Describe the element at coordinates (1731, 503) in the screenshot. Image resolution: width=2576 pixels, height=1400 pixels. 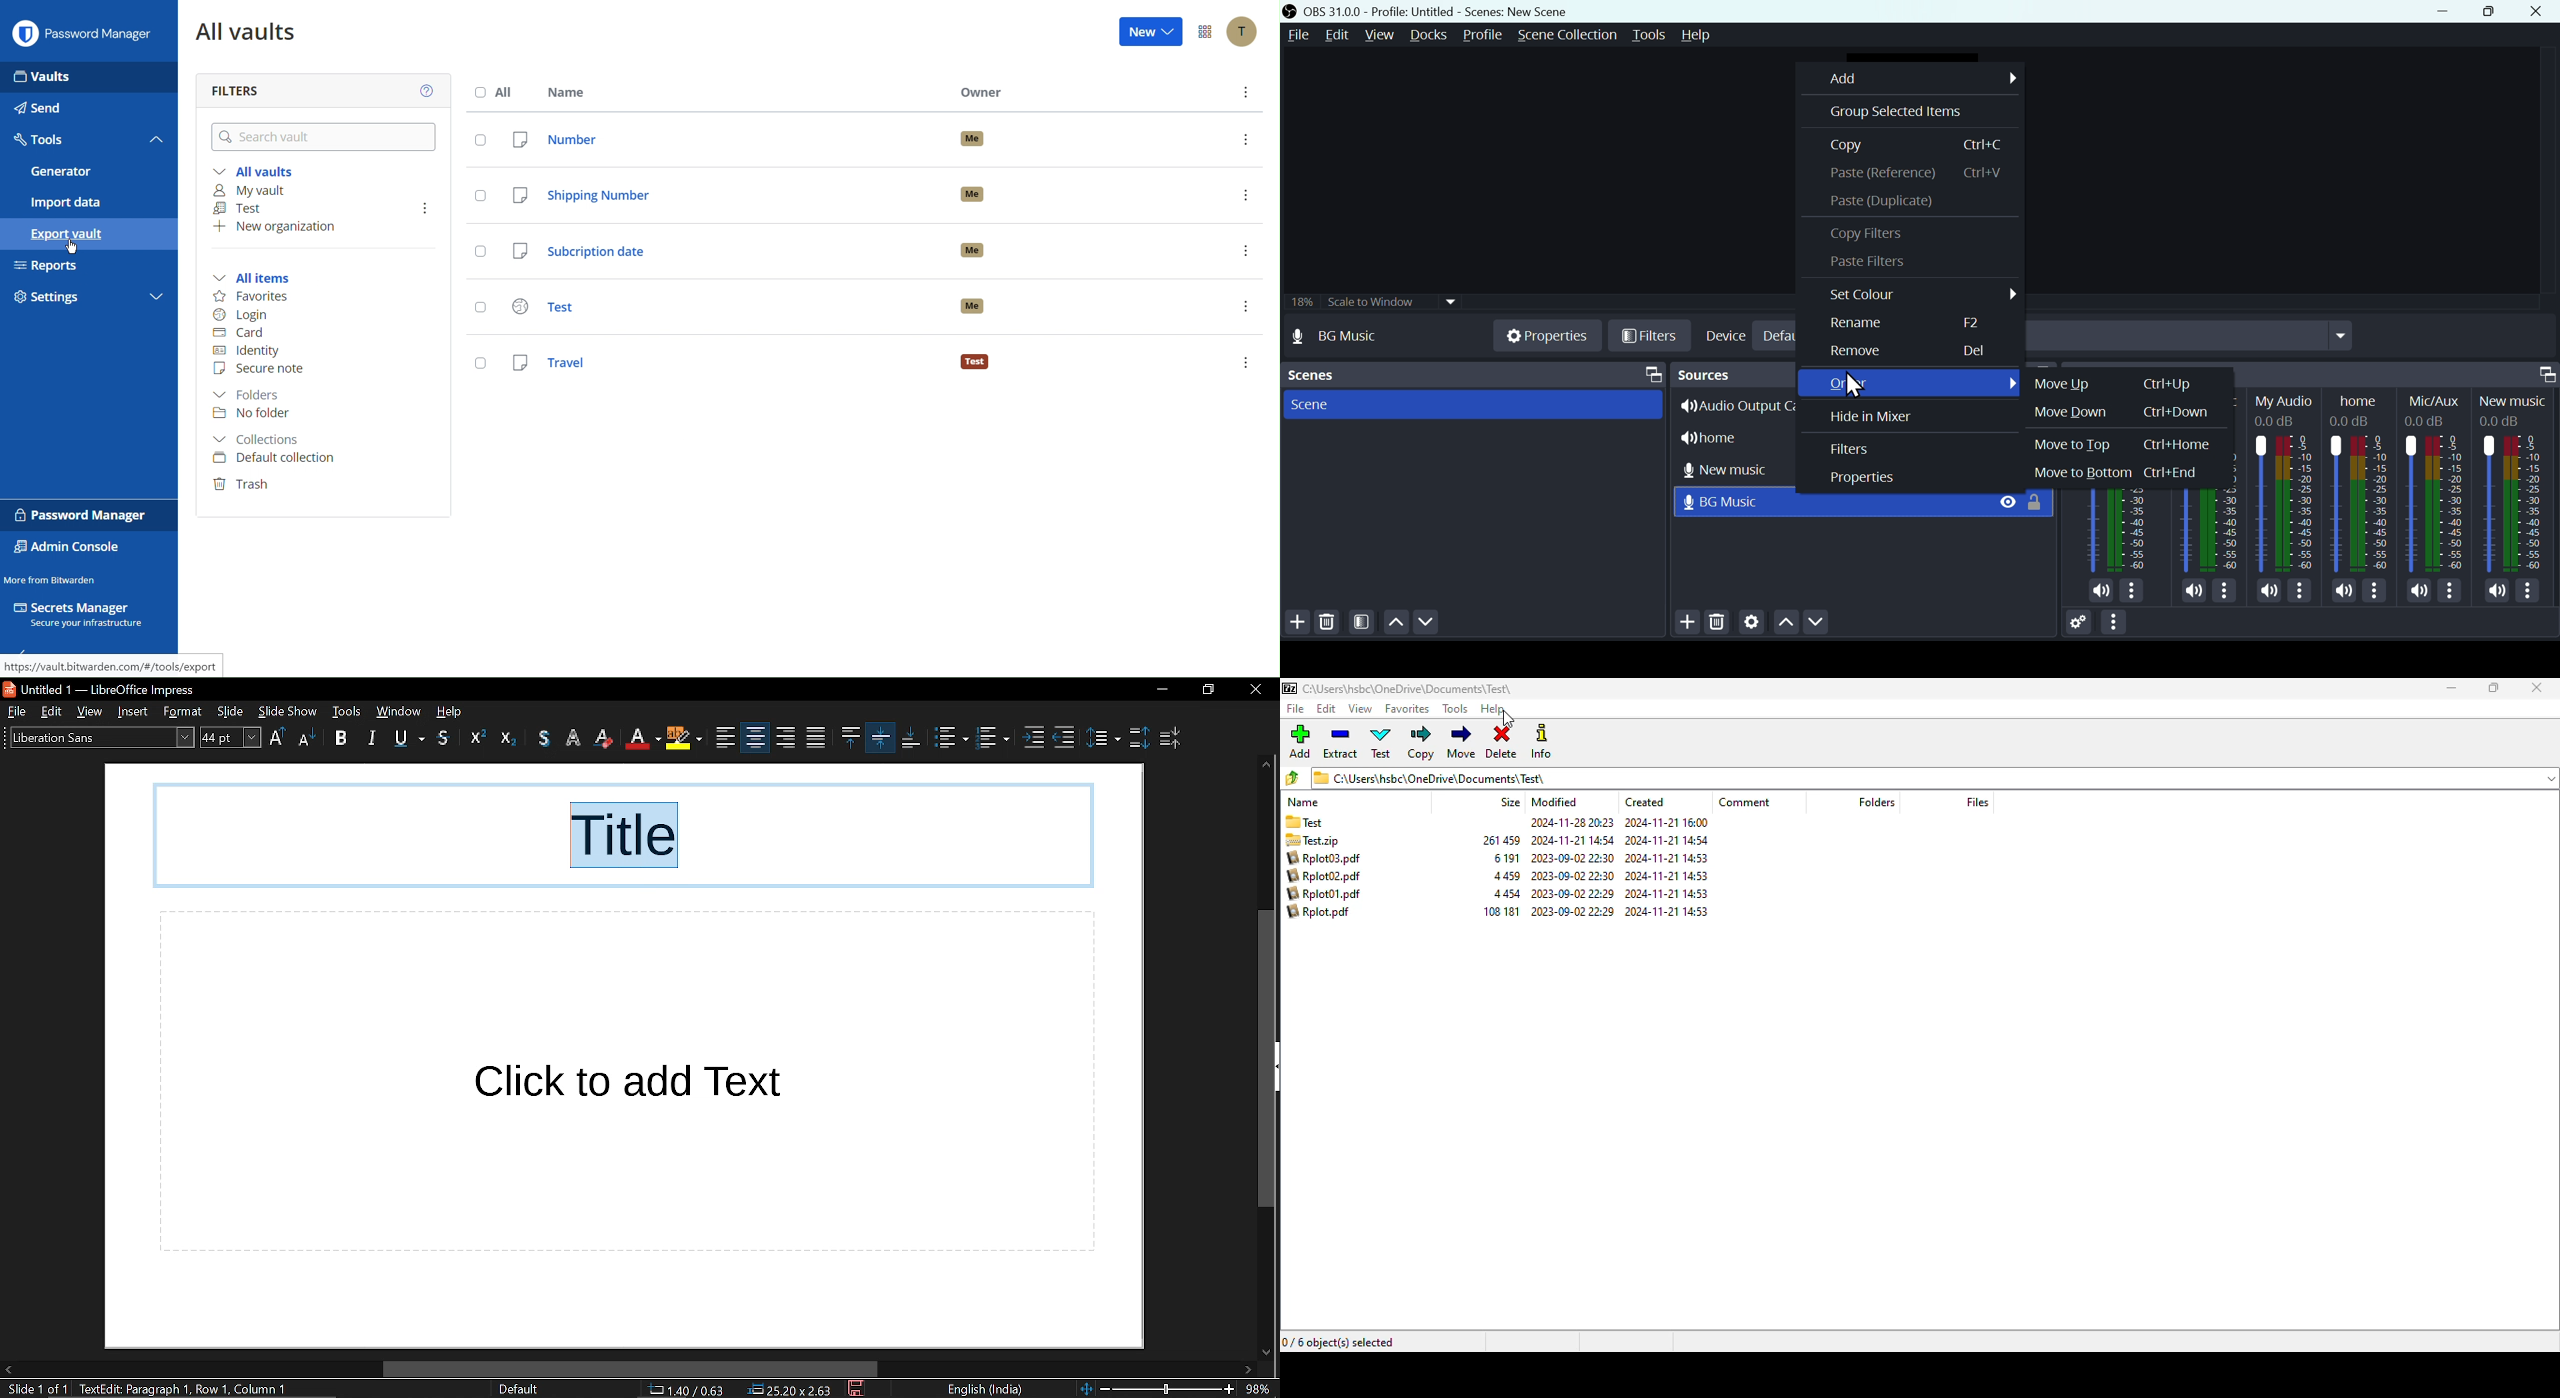
I see `BG music` at that location.